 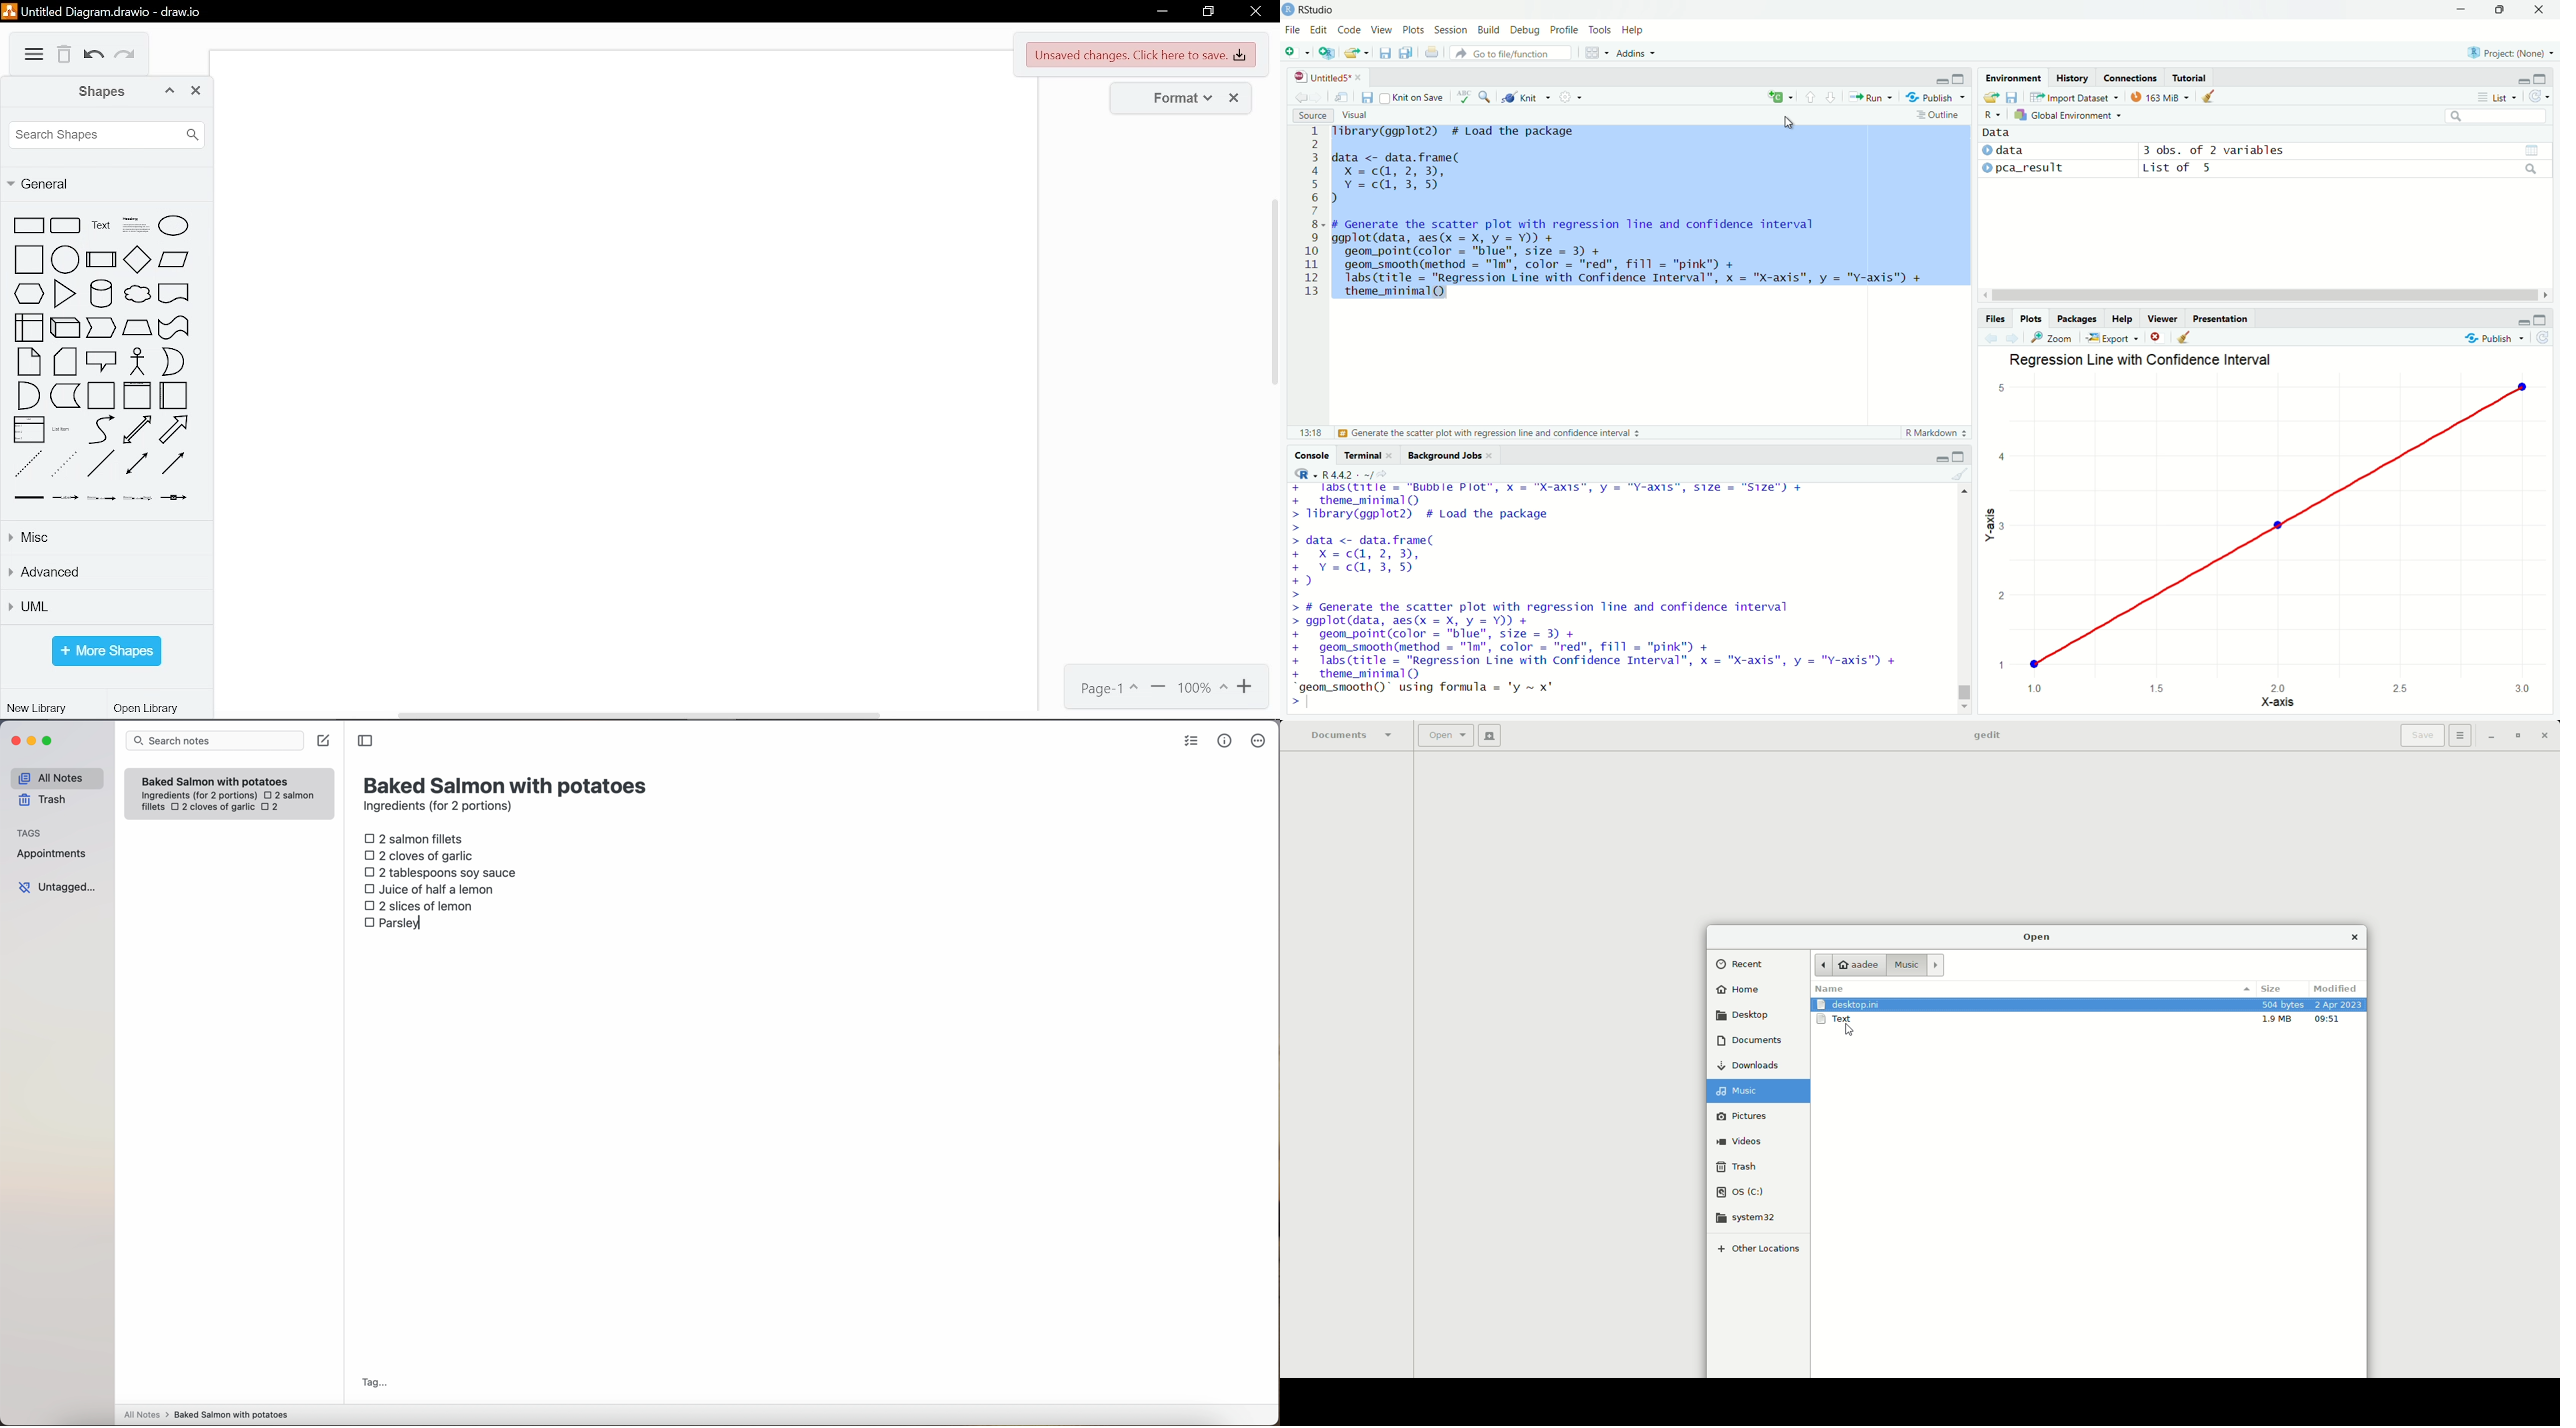 What do you see at coordinates (31, 742) in the screenshot?
I see `minimize Simplenote` at bounding box center [31, 742].